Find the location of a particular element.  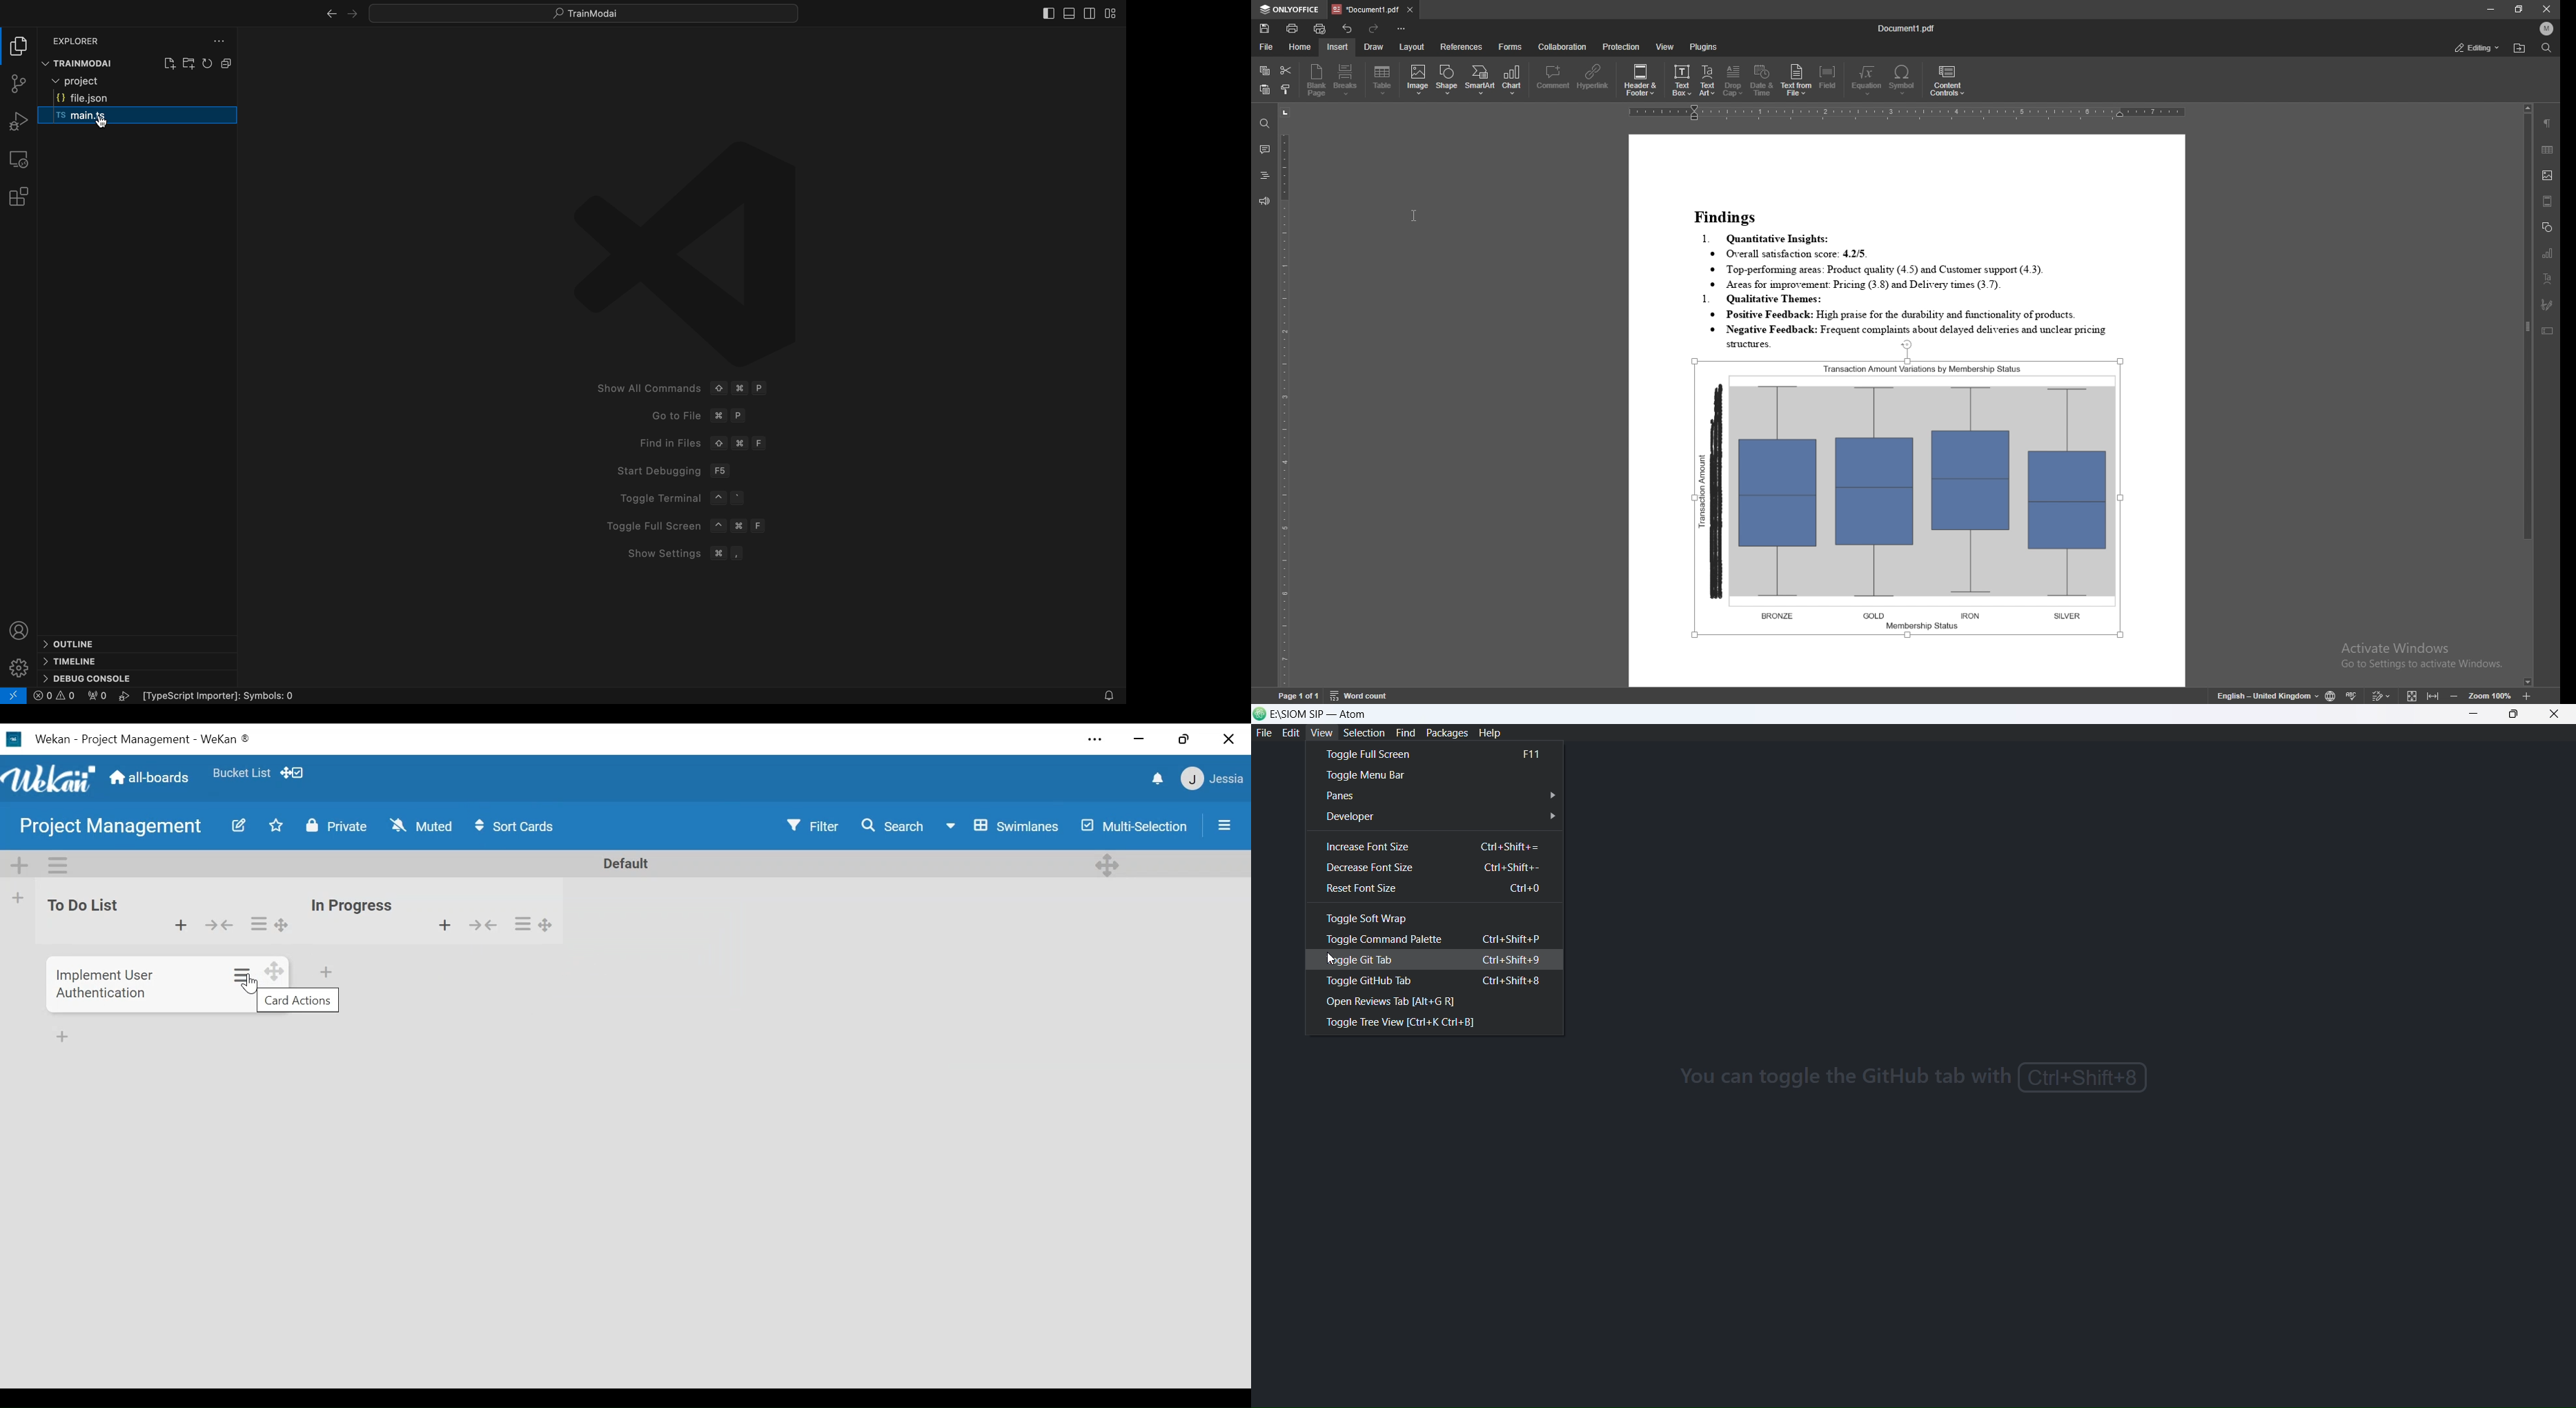

file explore settings is located at coordinates (221, 43).